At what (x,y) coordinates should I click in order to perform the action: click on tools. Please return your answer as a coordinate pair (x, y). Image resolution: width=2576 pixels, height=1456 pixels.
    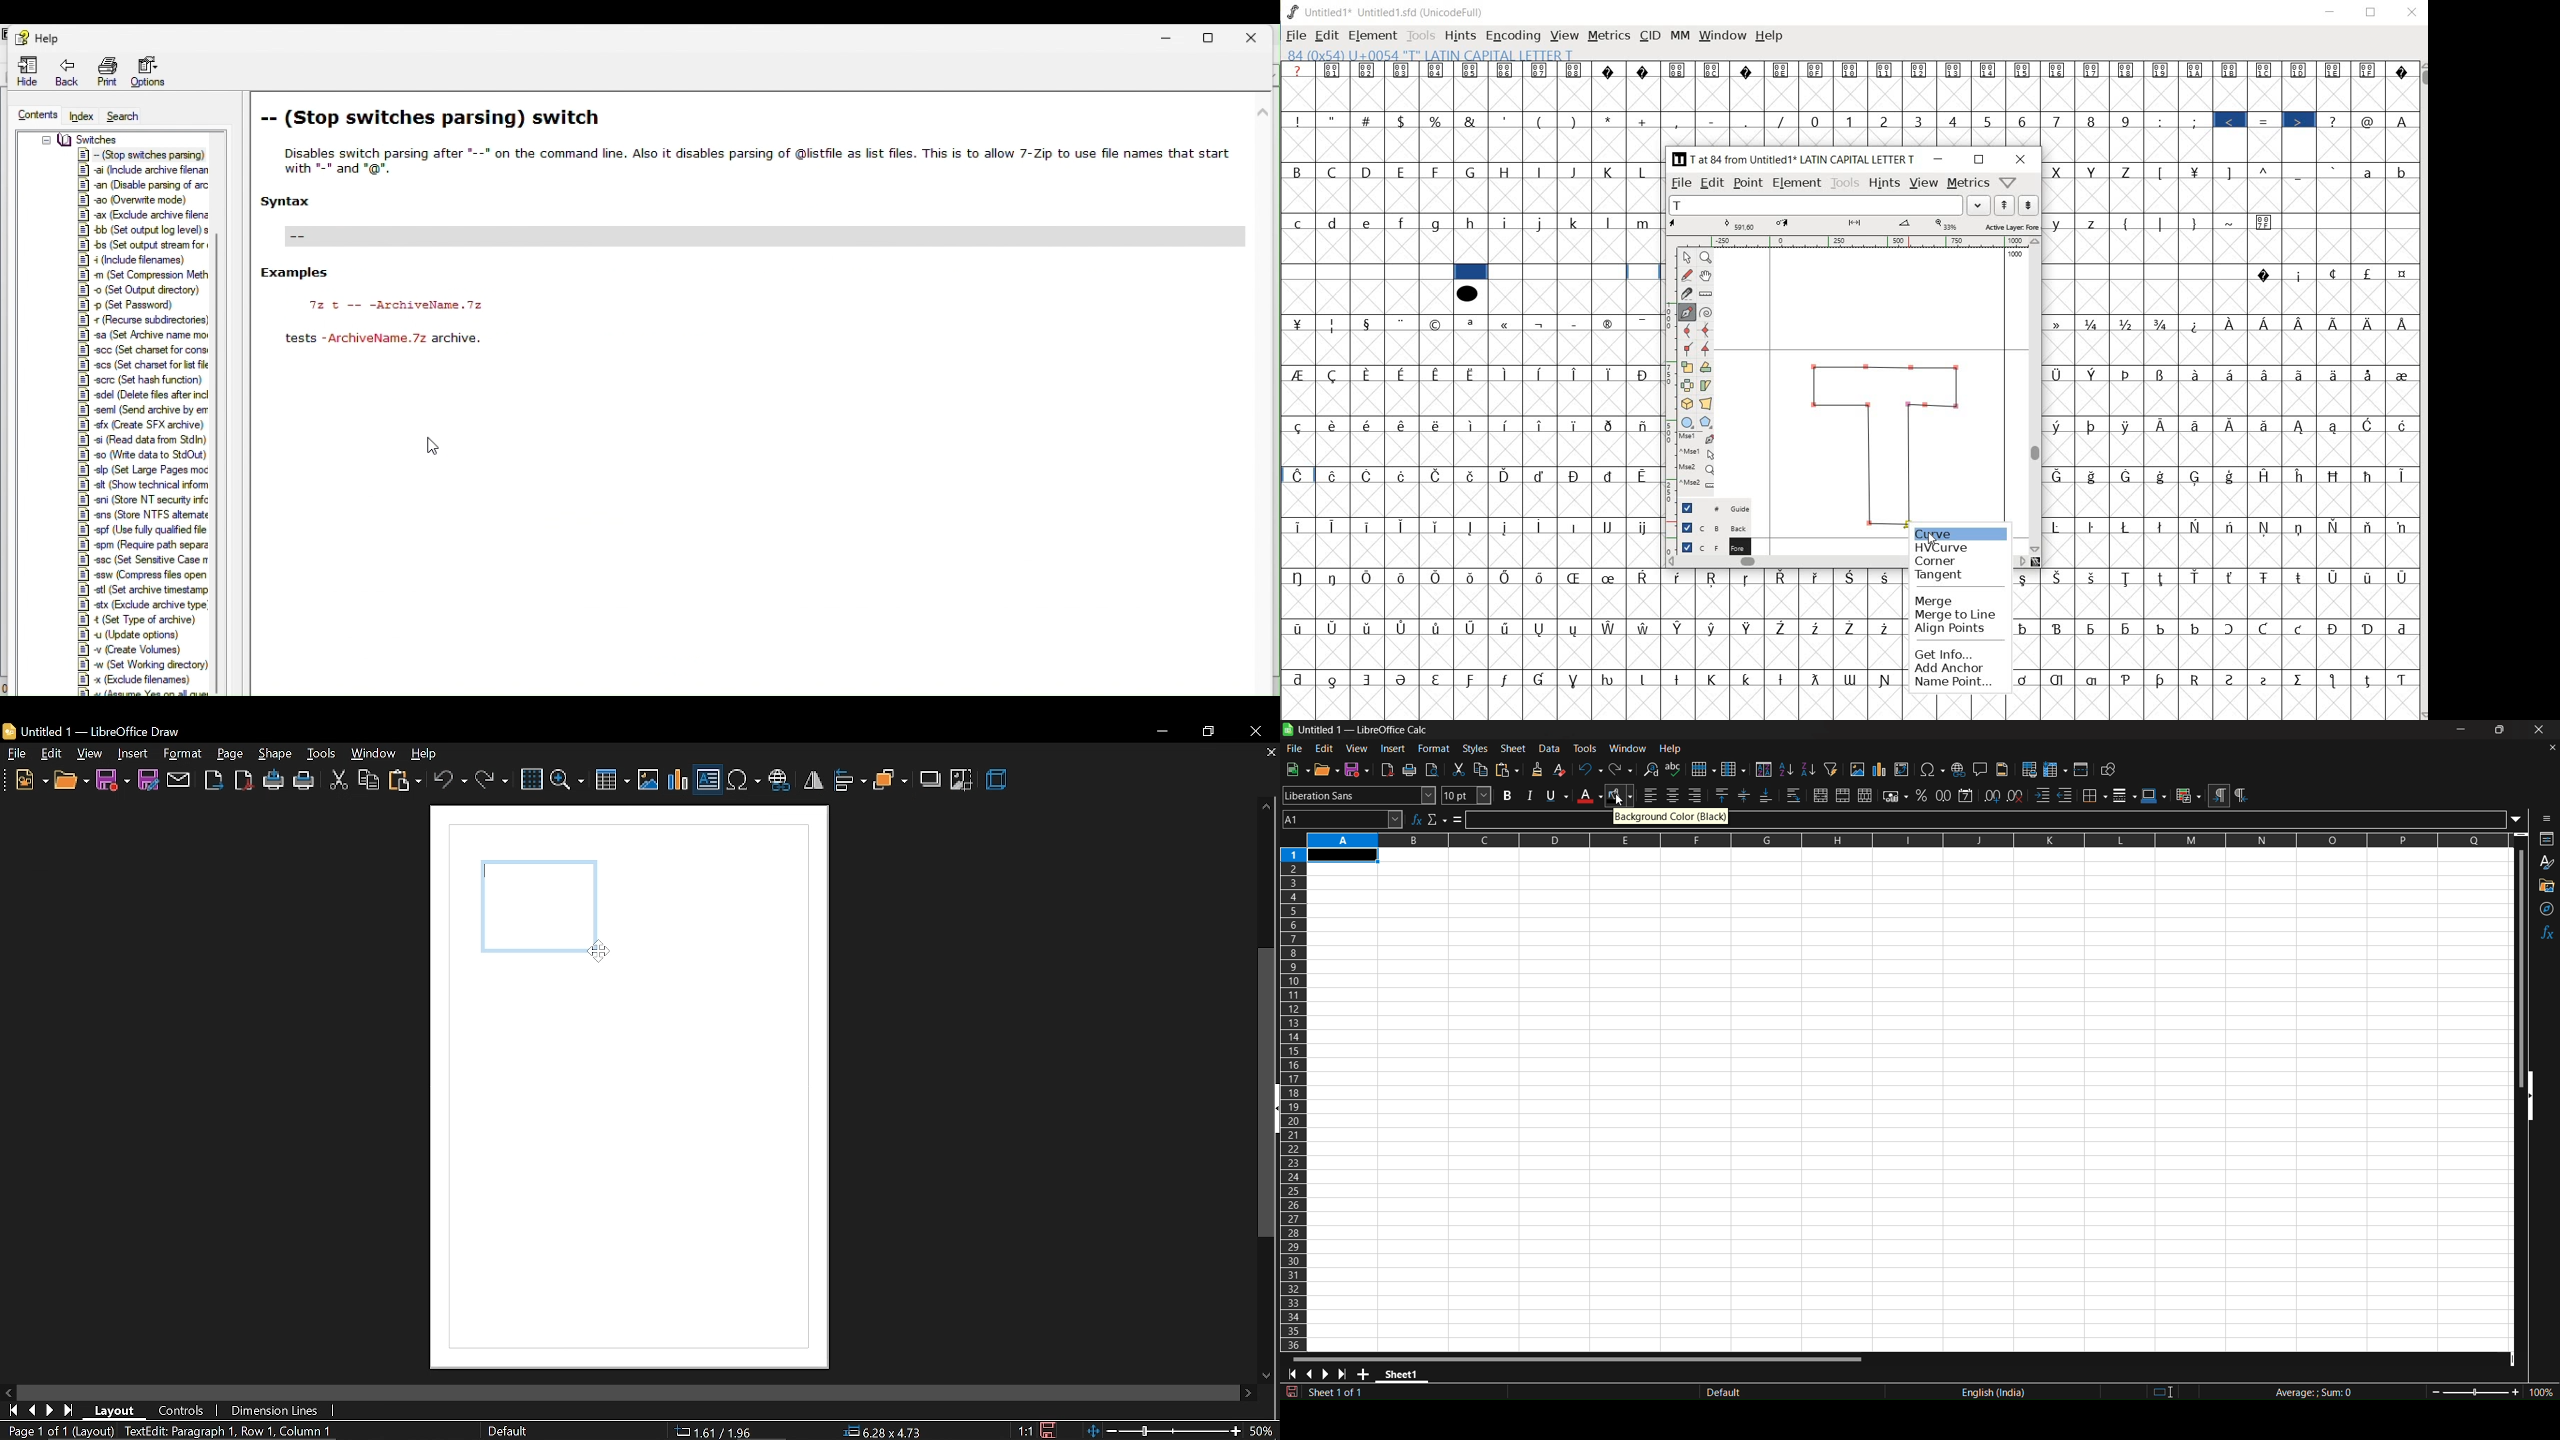
    Looking at the image, I should click on (1586, 748).